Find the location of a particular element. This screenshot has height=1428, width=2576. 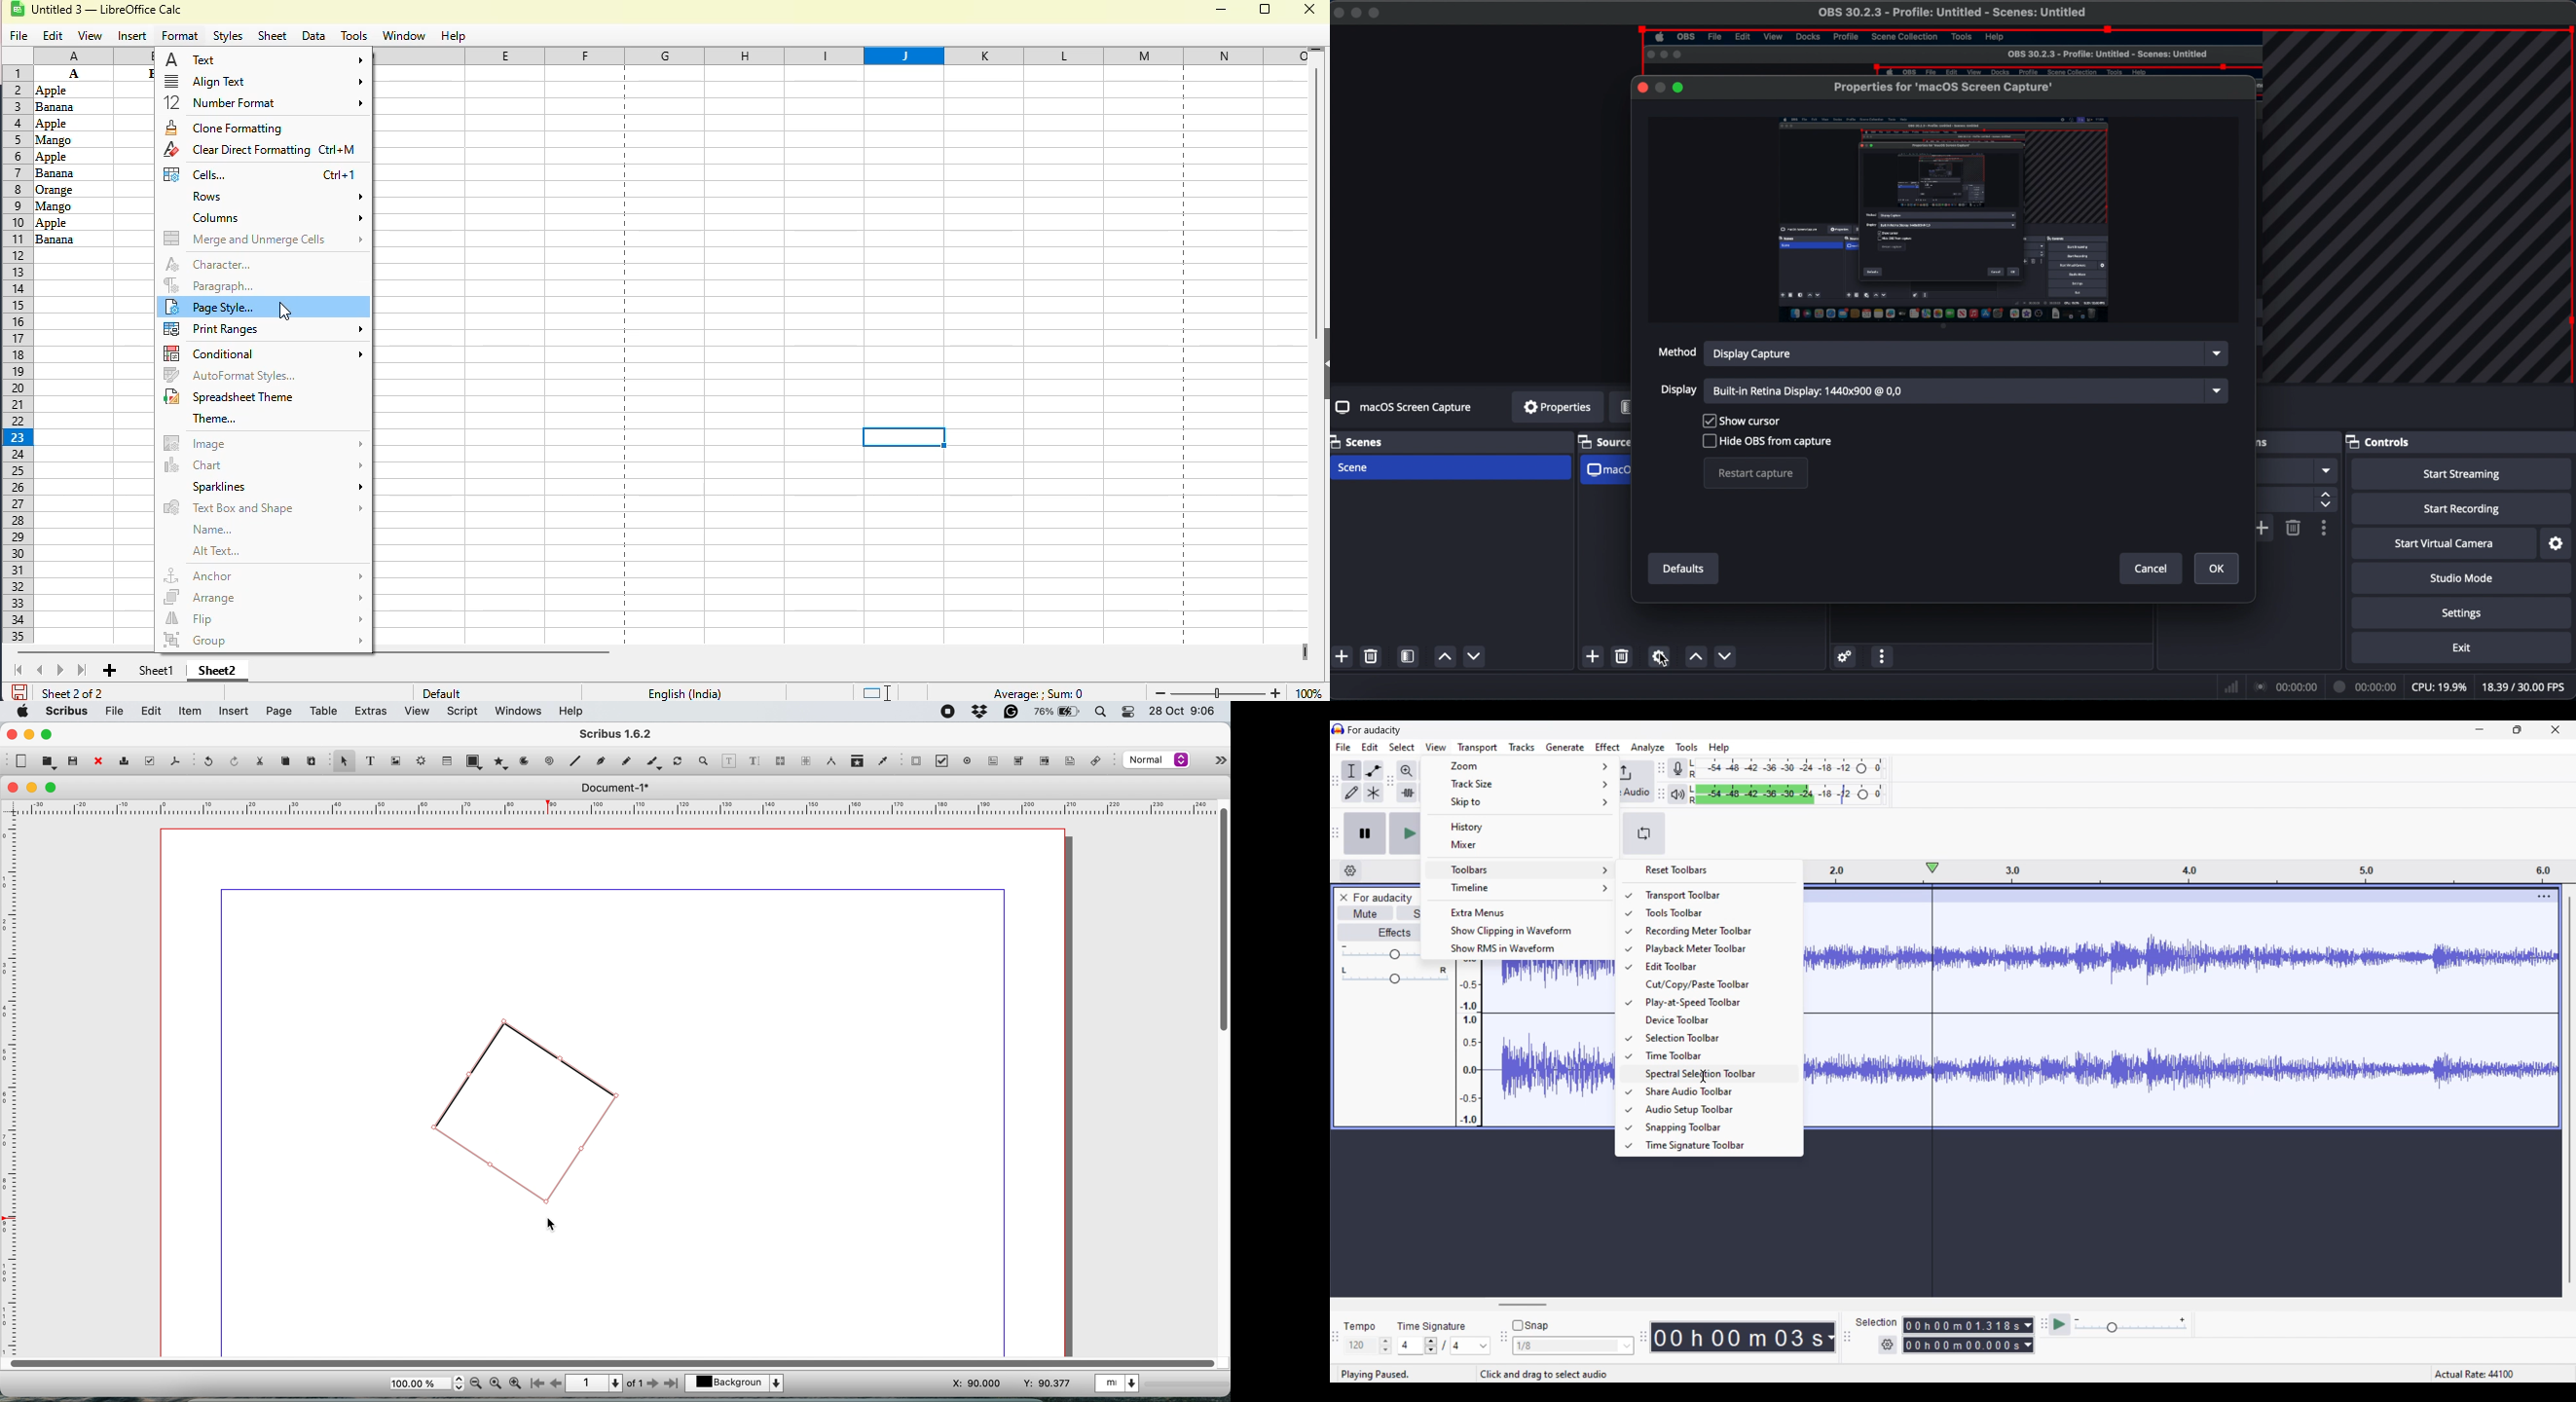

render frame is located at coordinates (424, 763).